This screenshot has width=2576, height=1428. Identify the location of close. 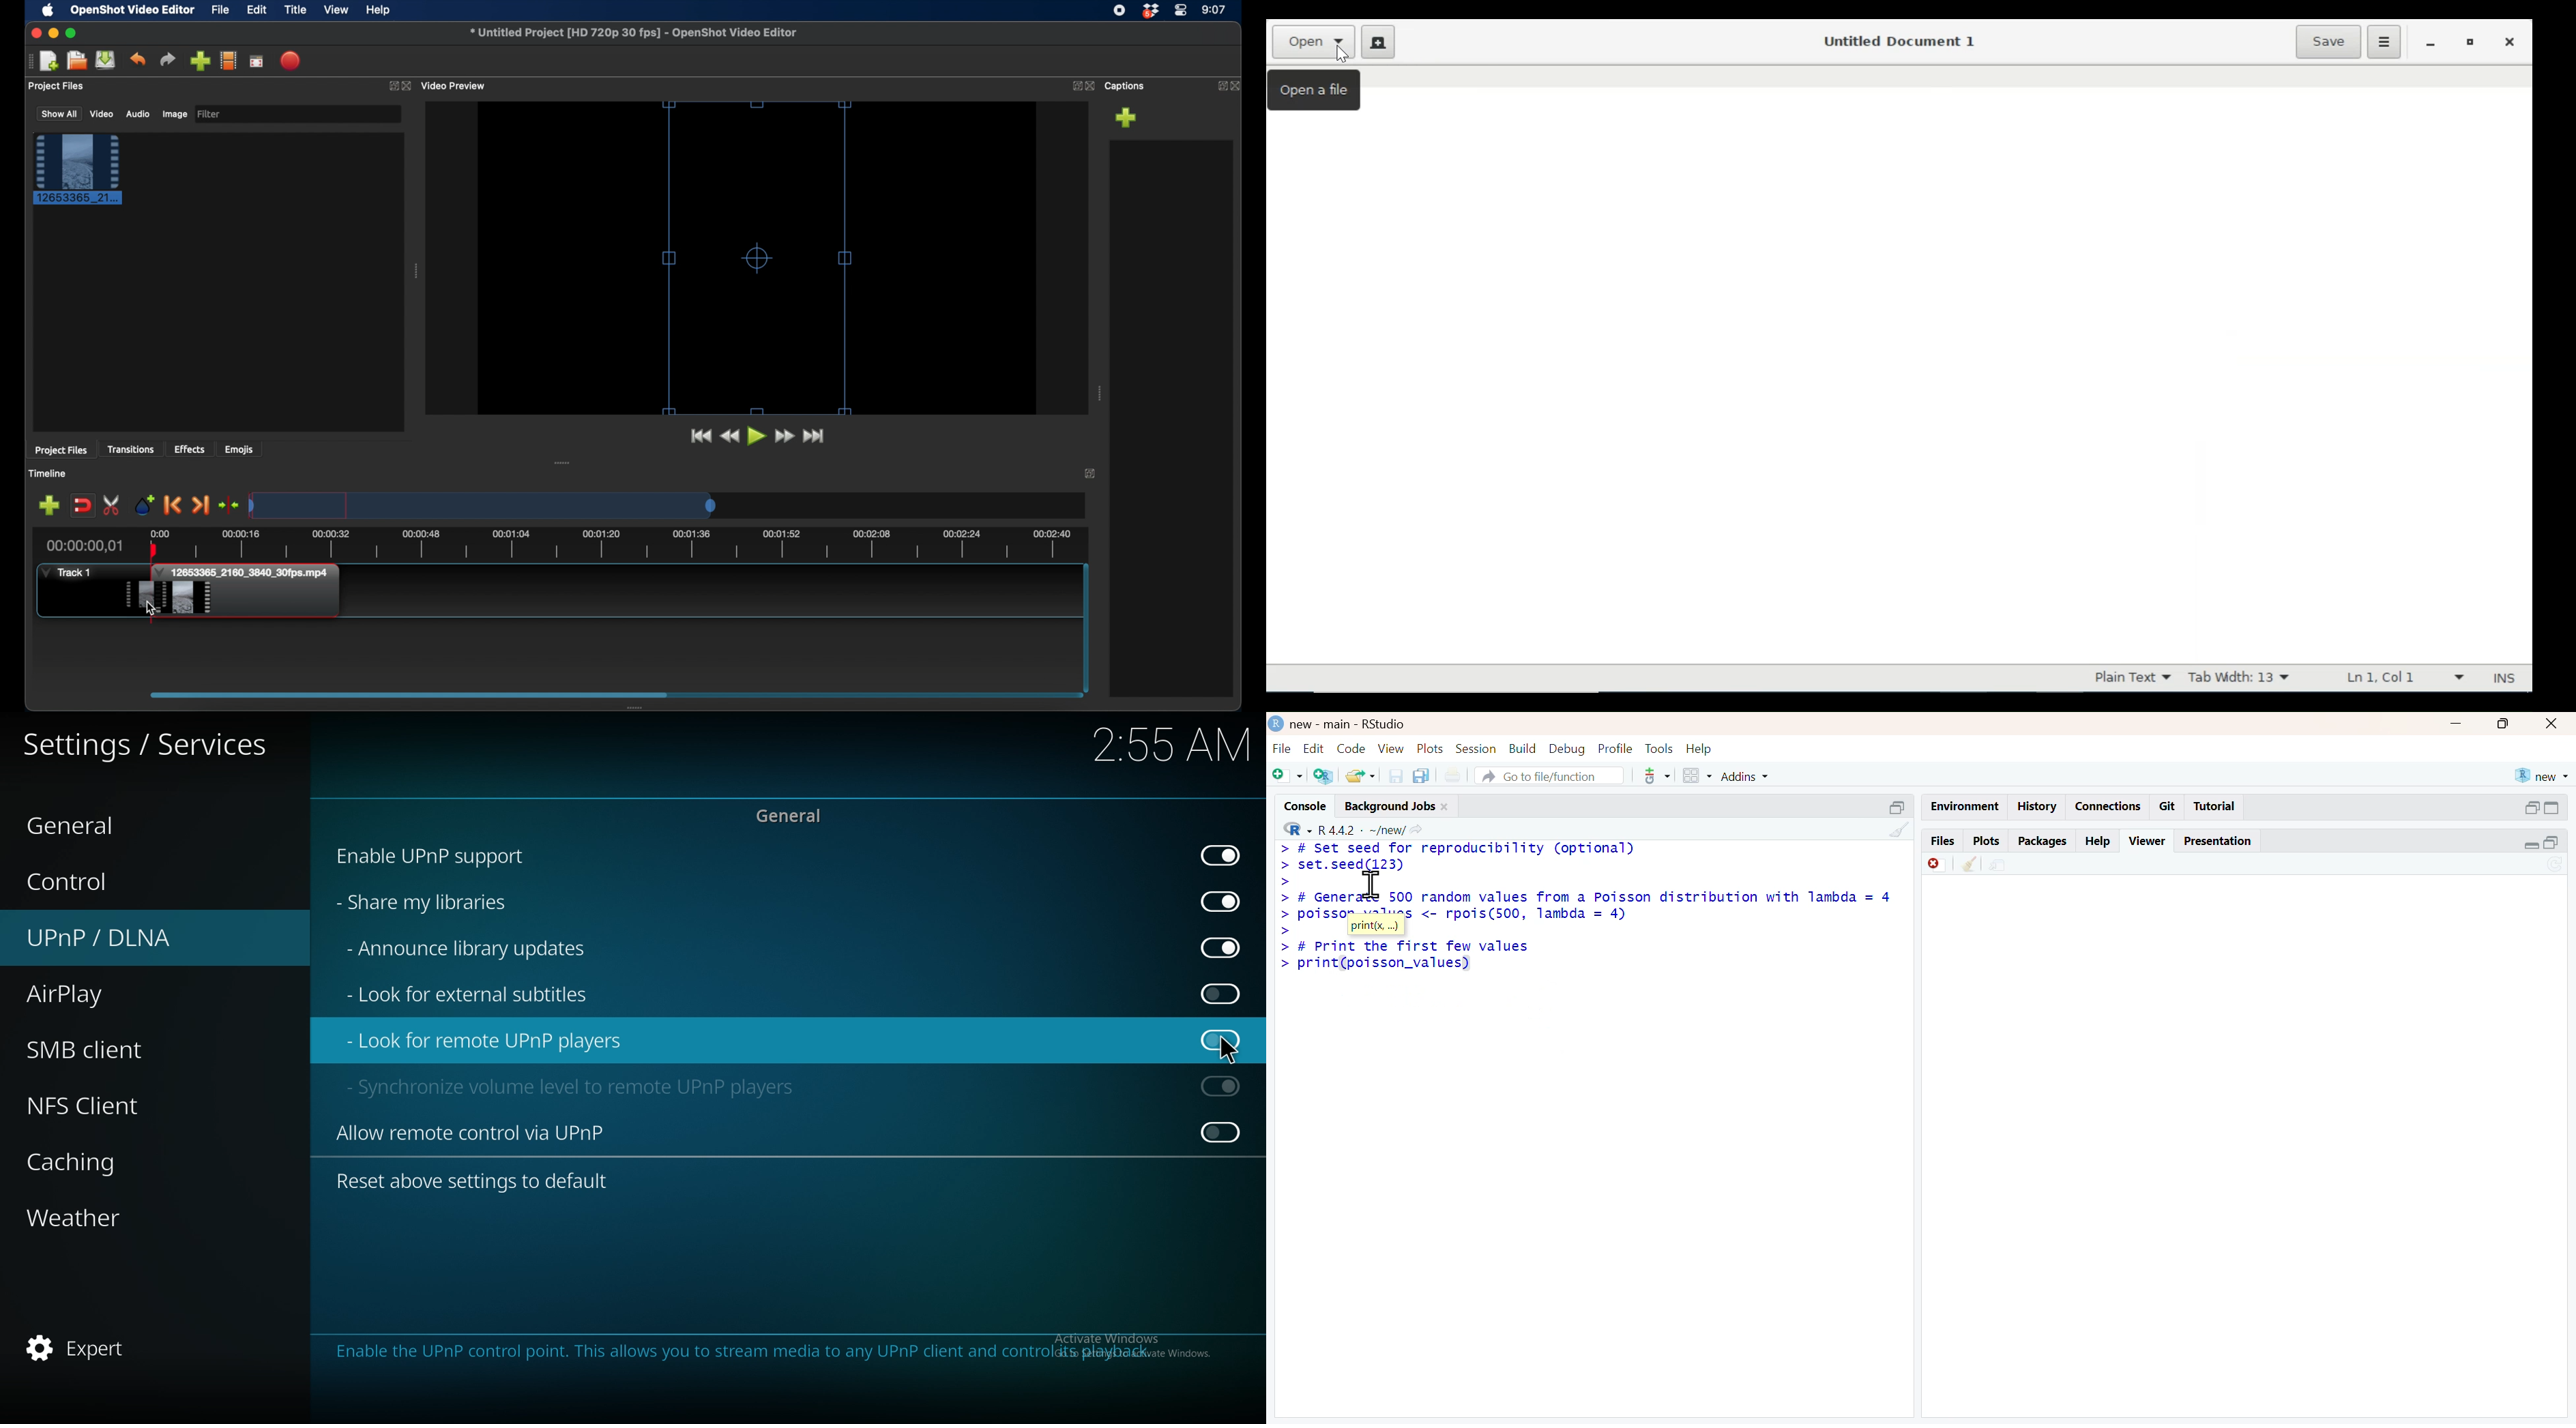
(1446, 807).